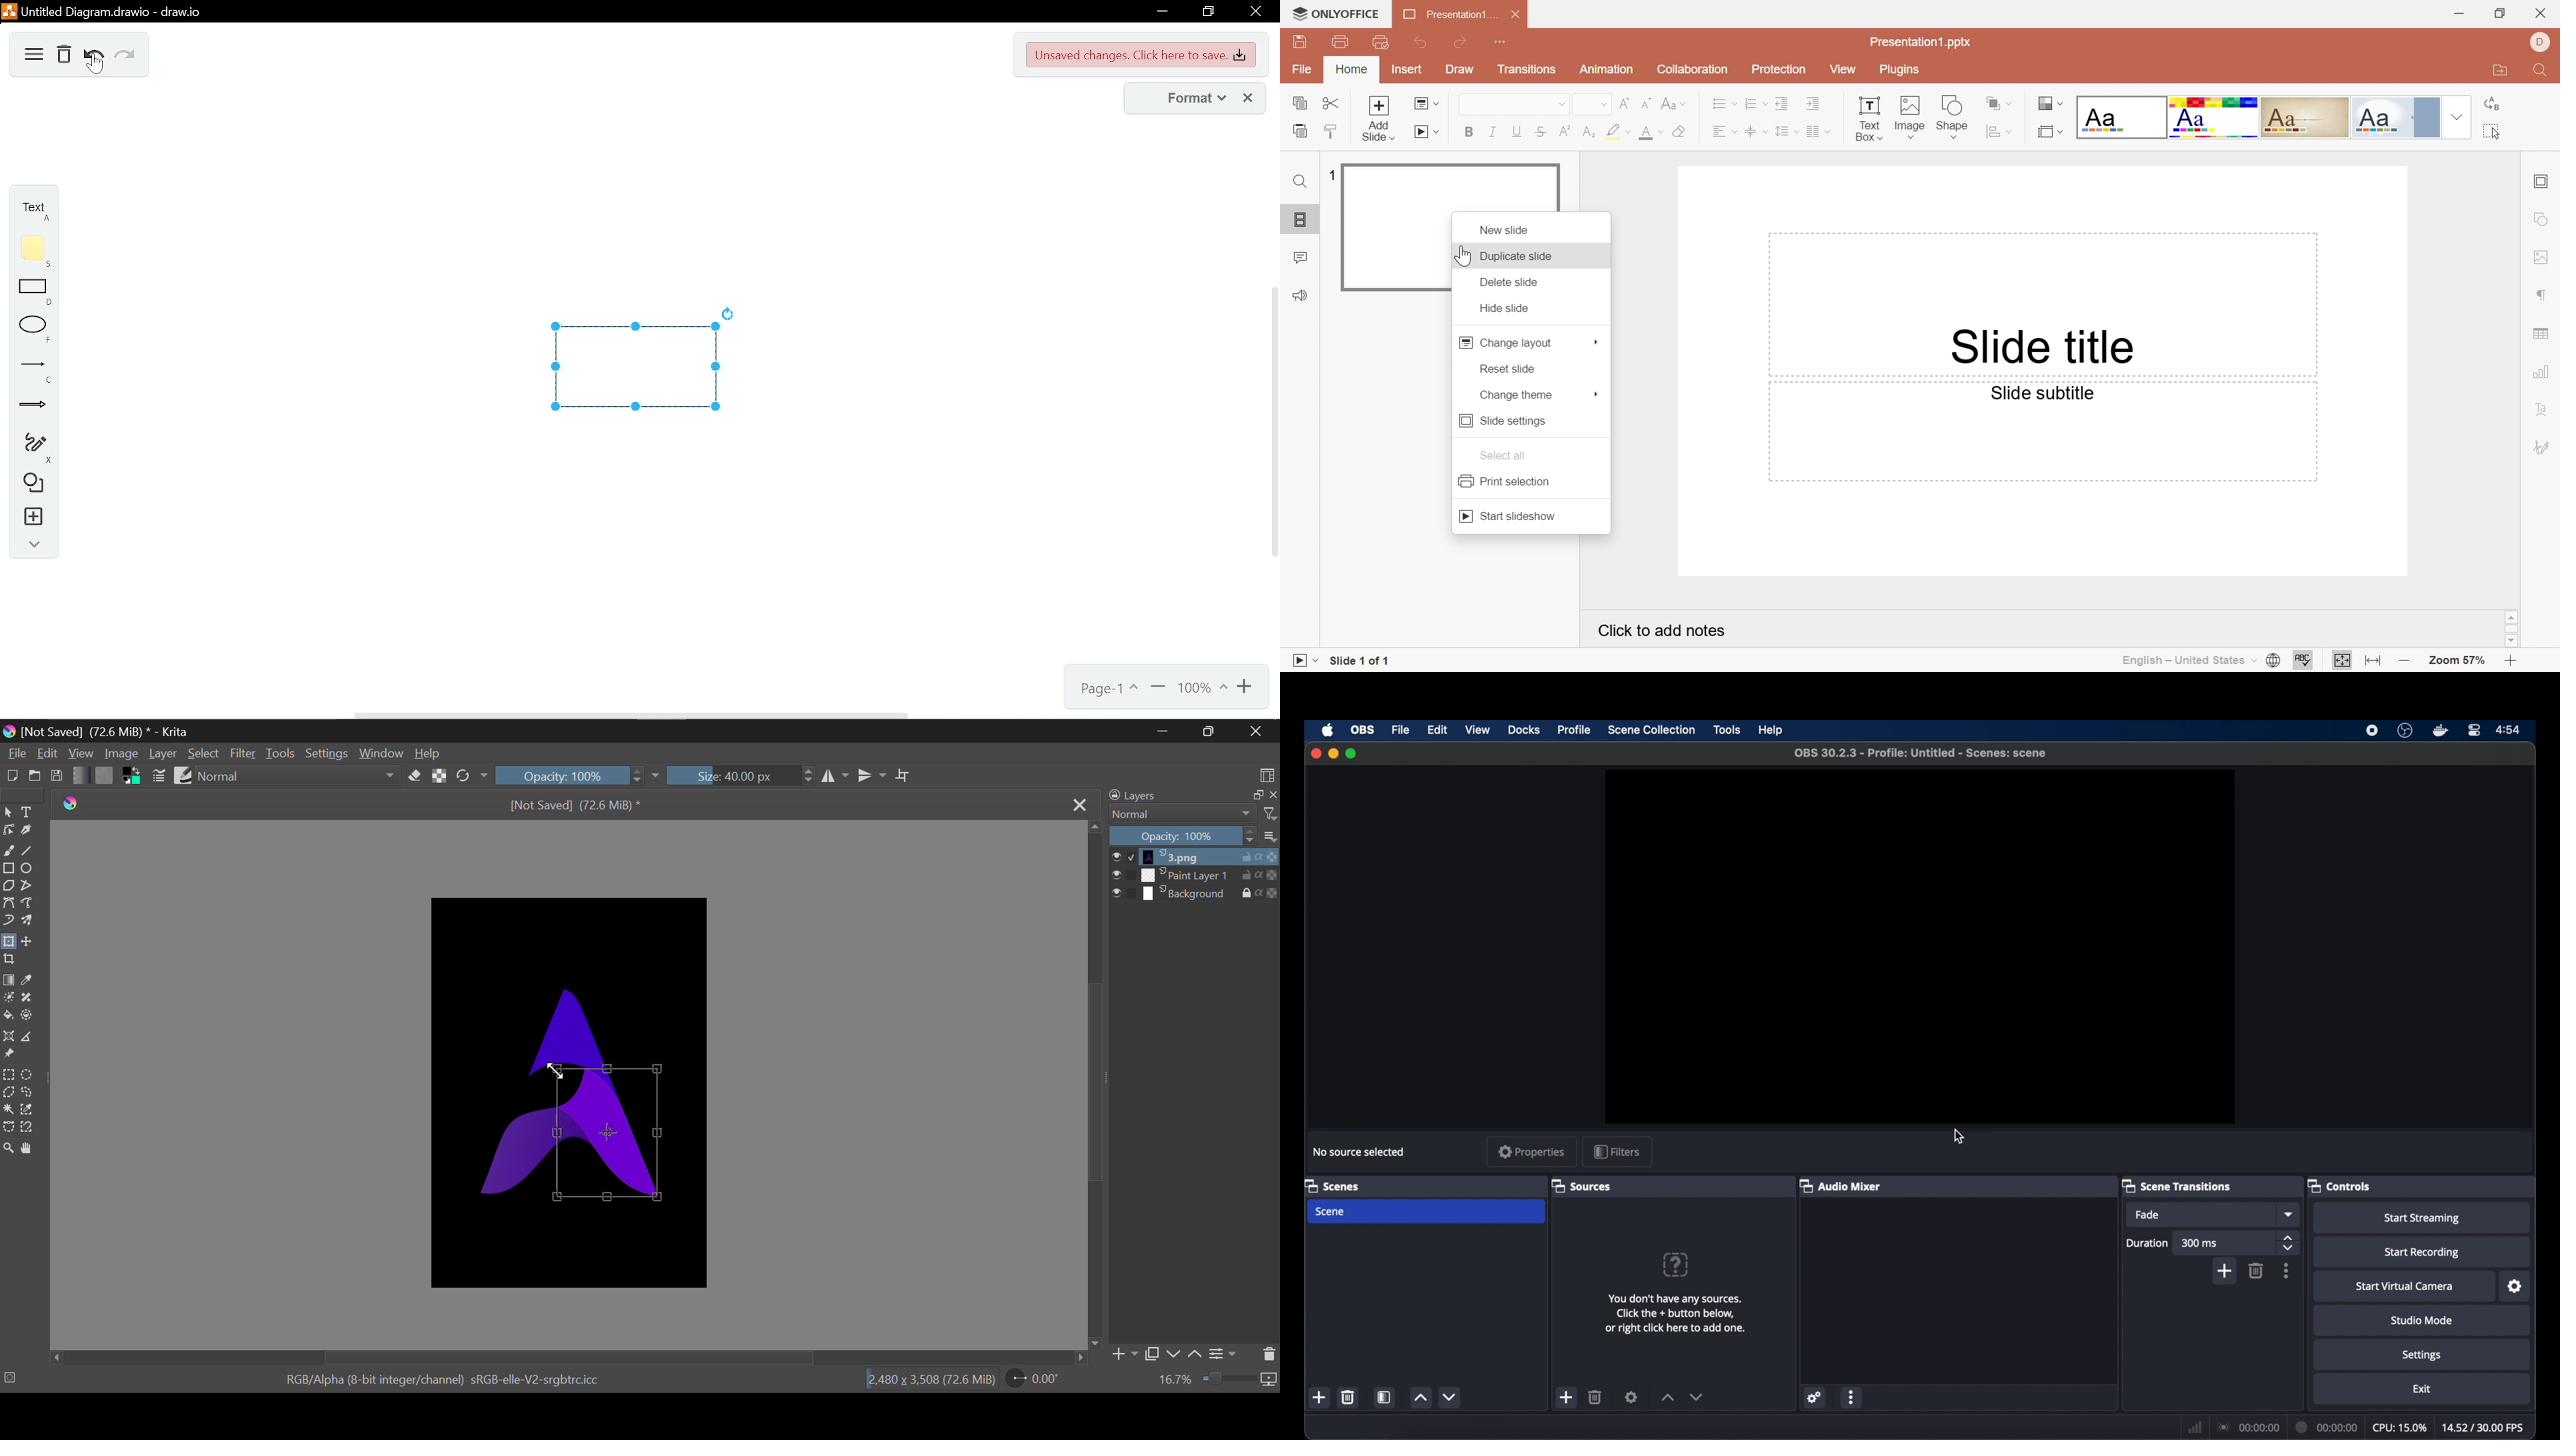  Describe the element at coordinates (31, 1017) in the screenshot. I see `Enclose and Fill` at that location.